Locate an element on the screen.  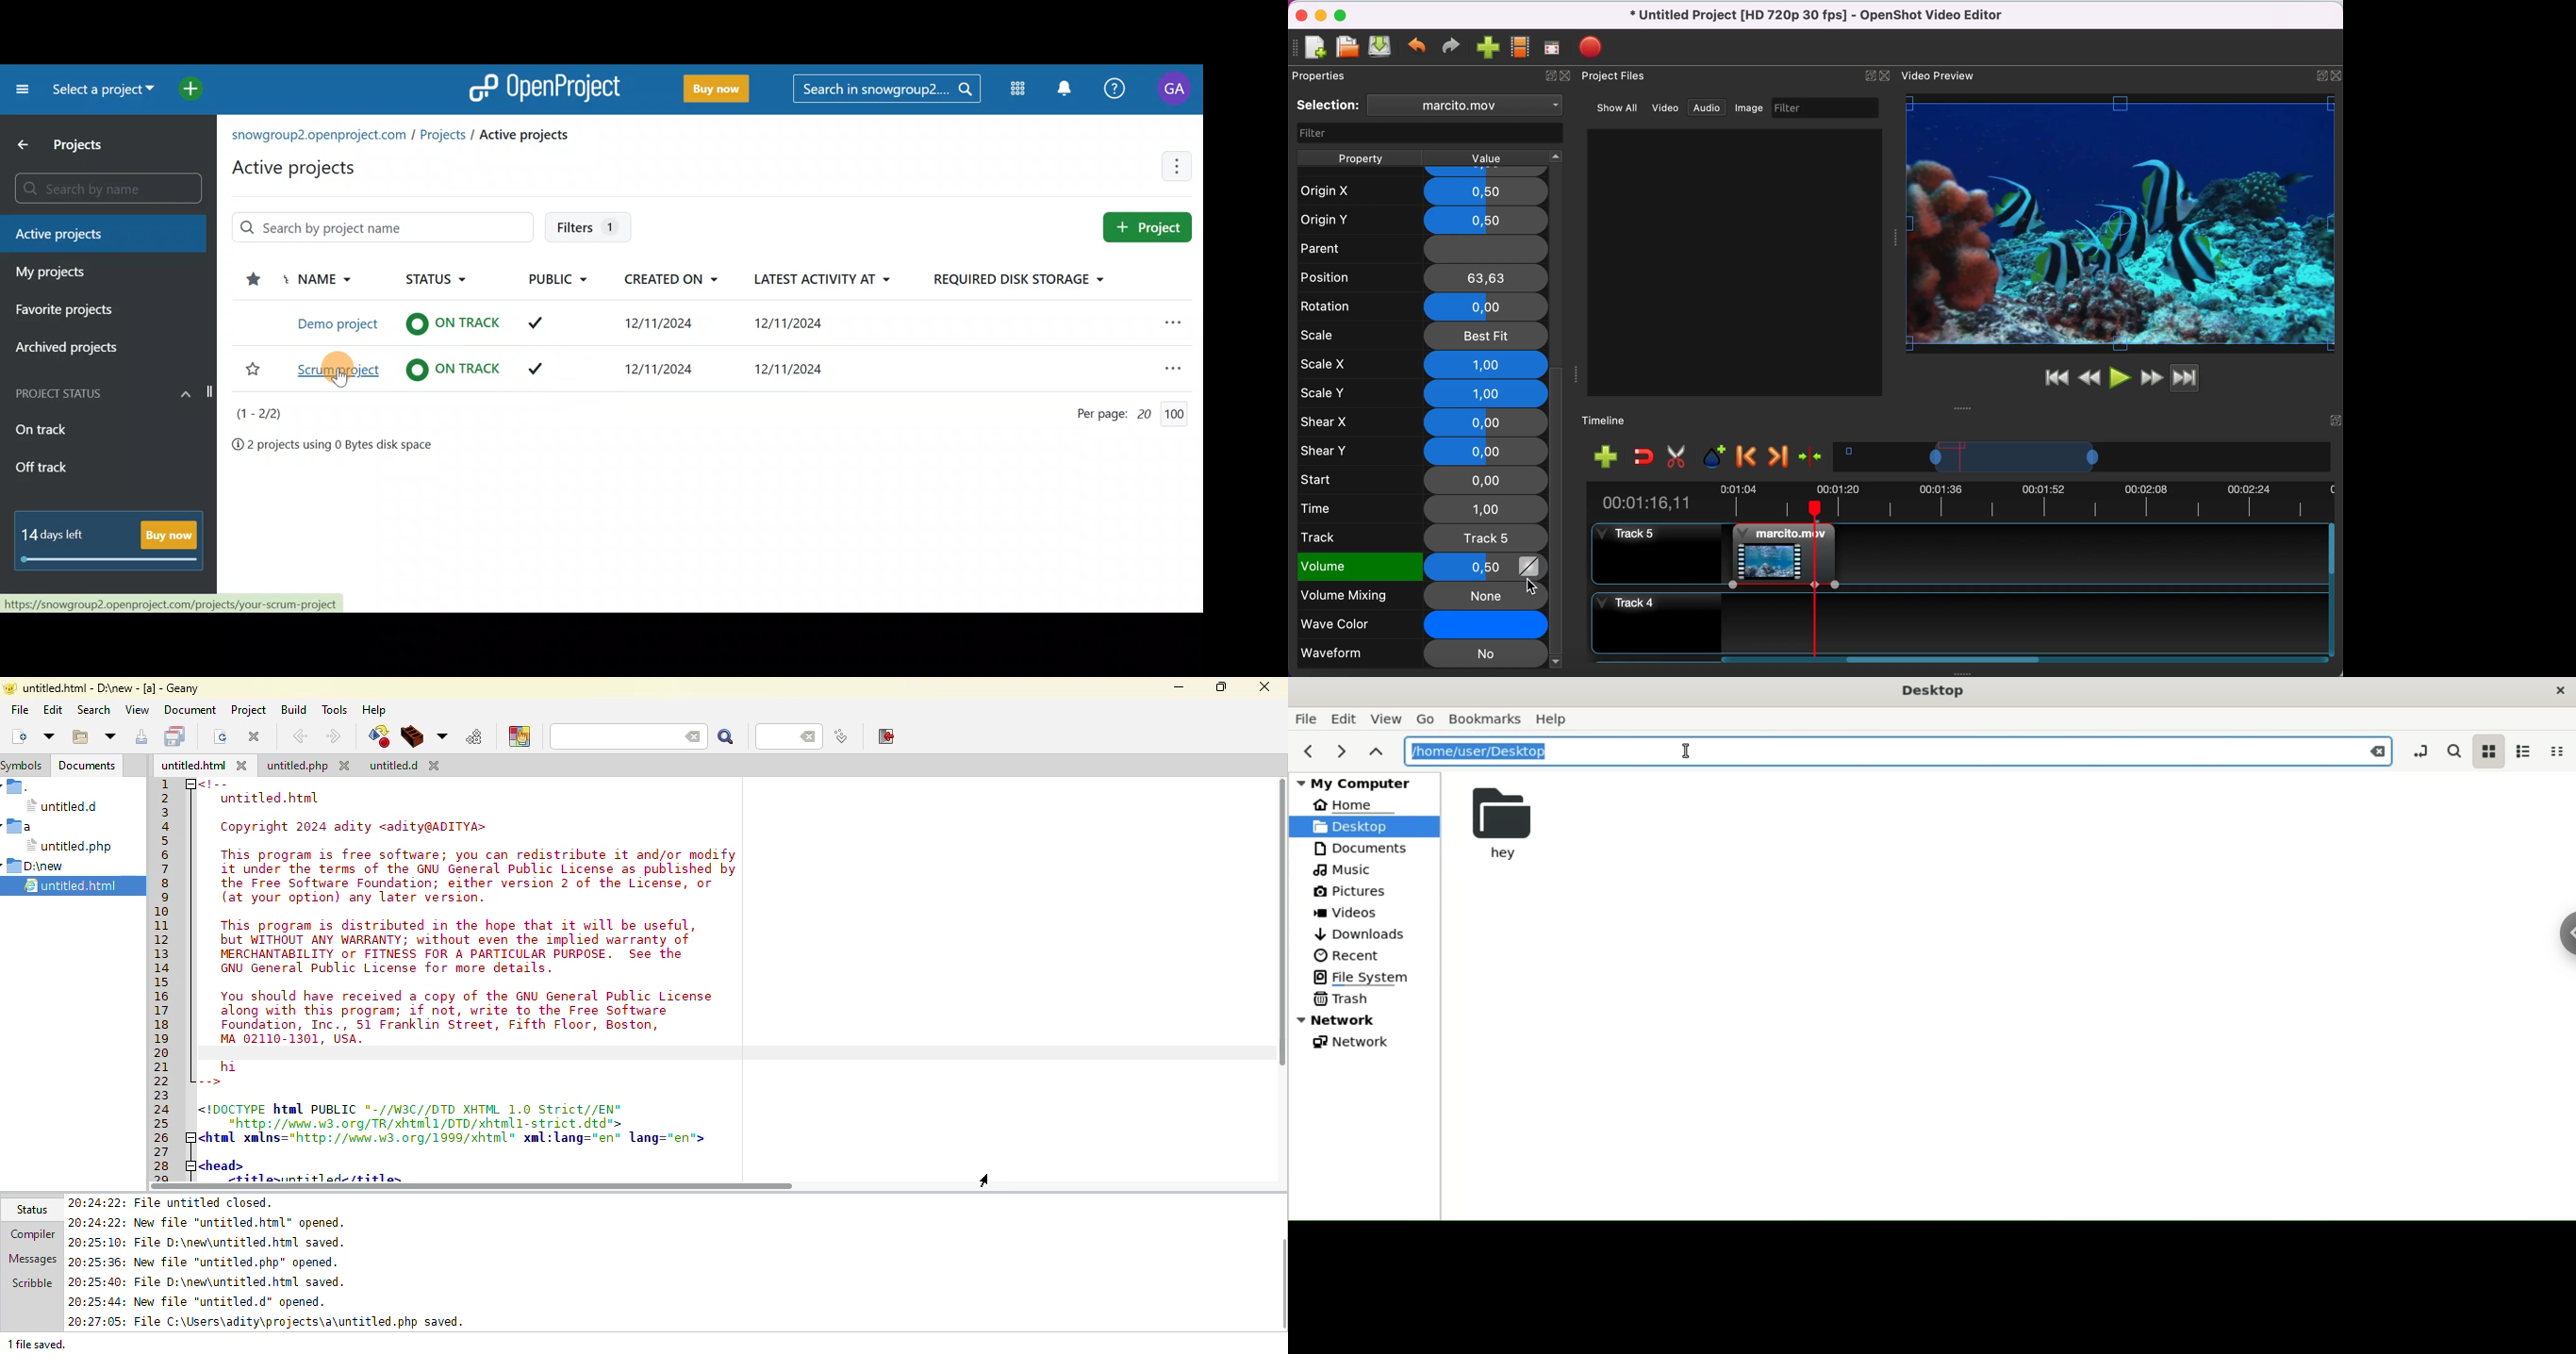
bookmarks is located at coordinates (1484, 719).